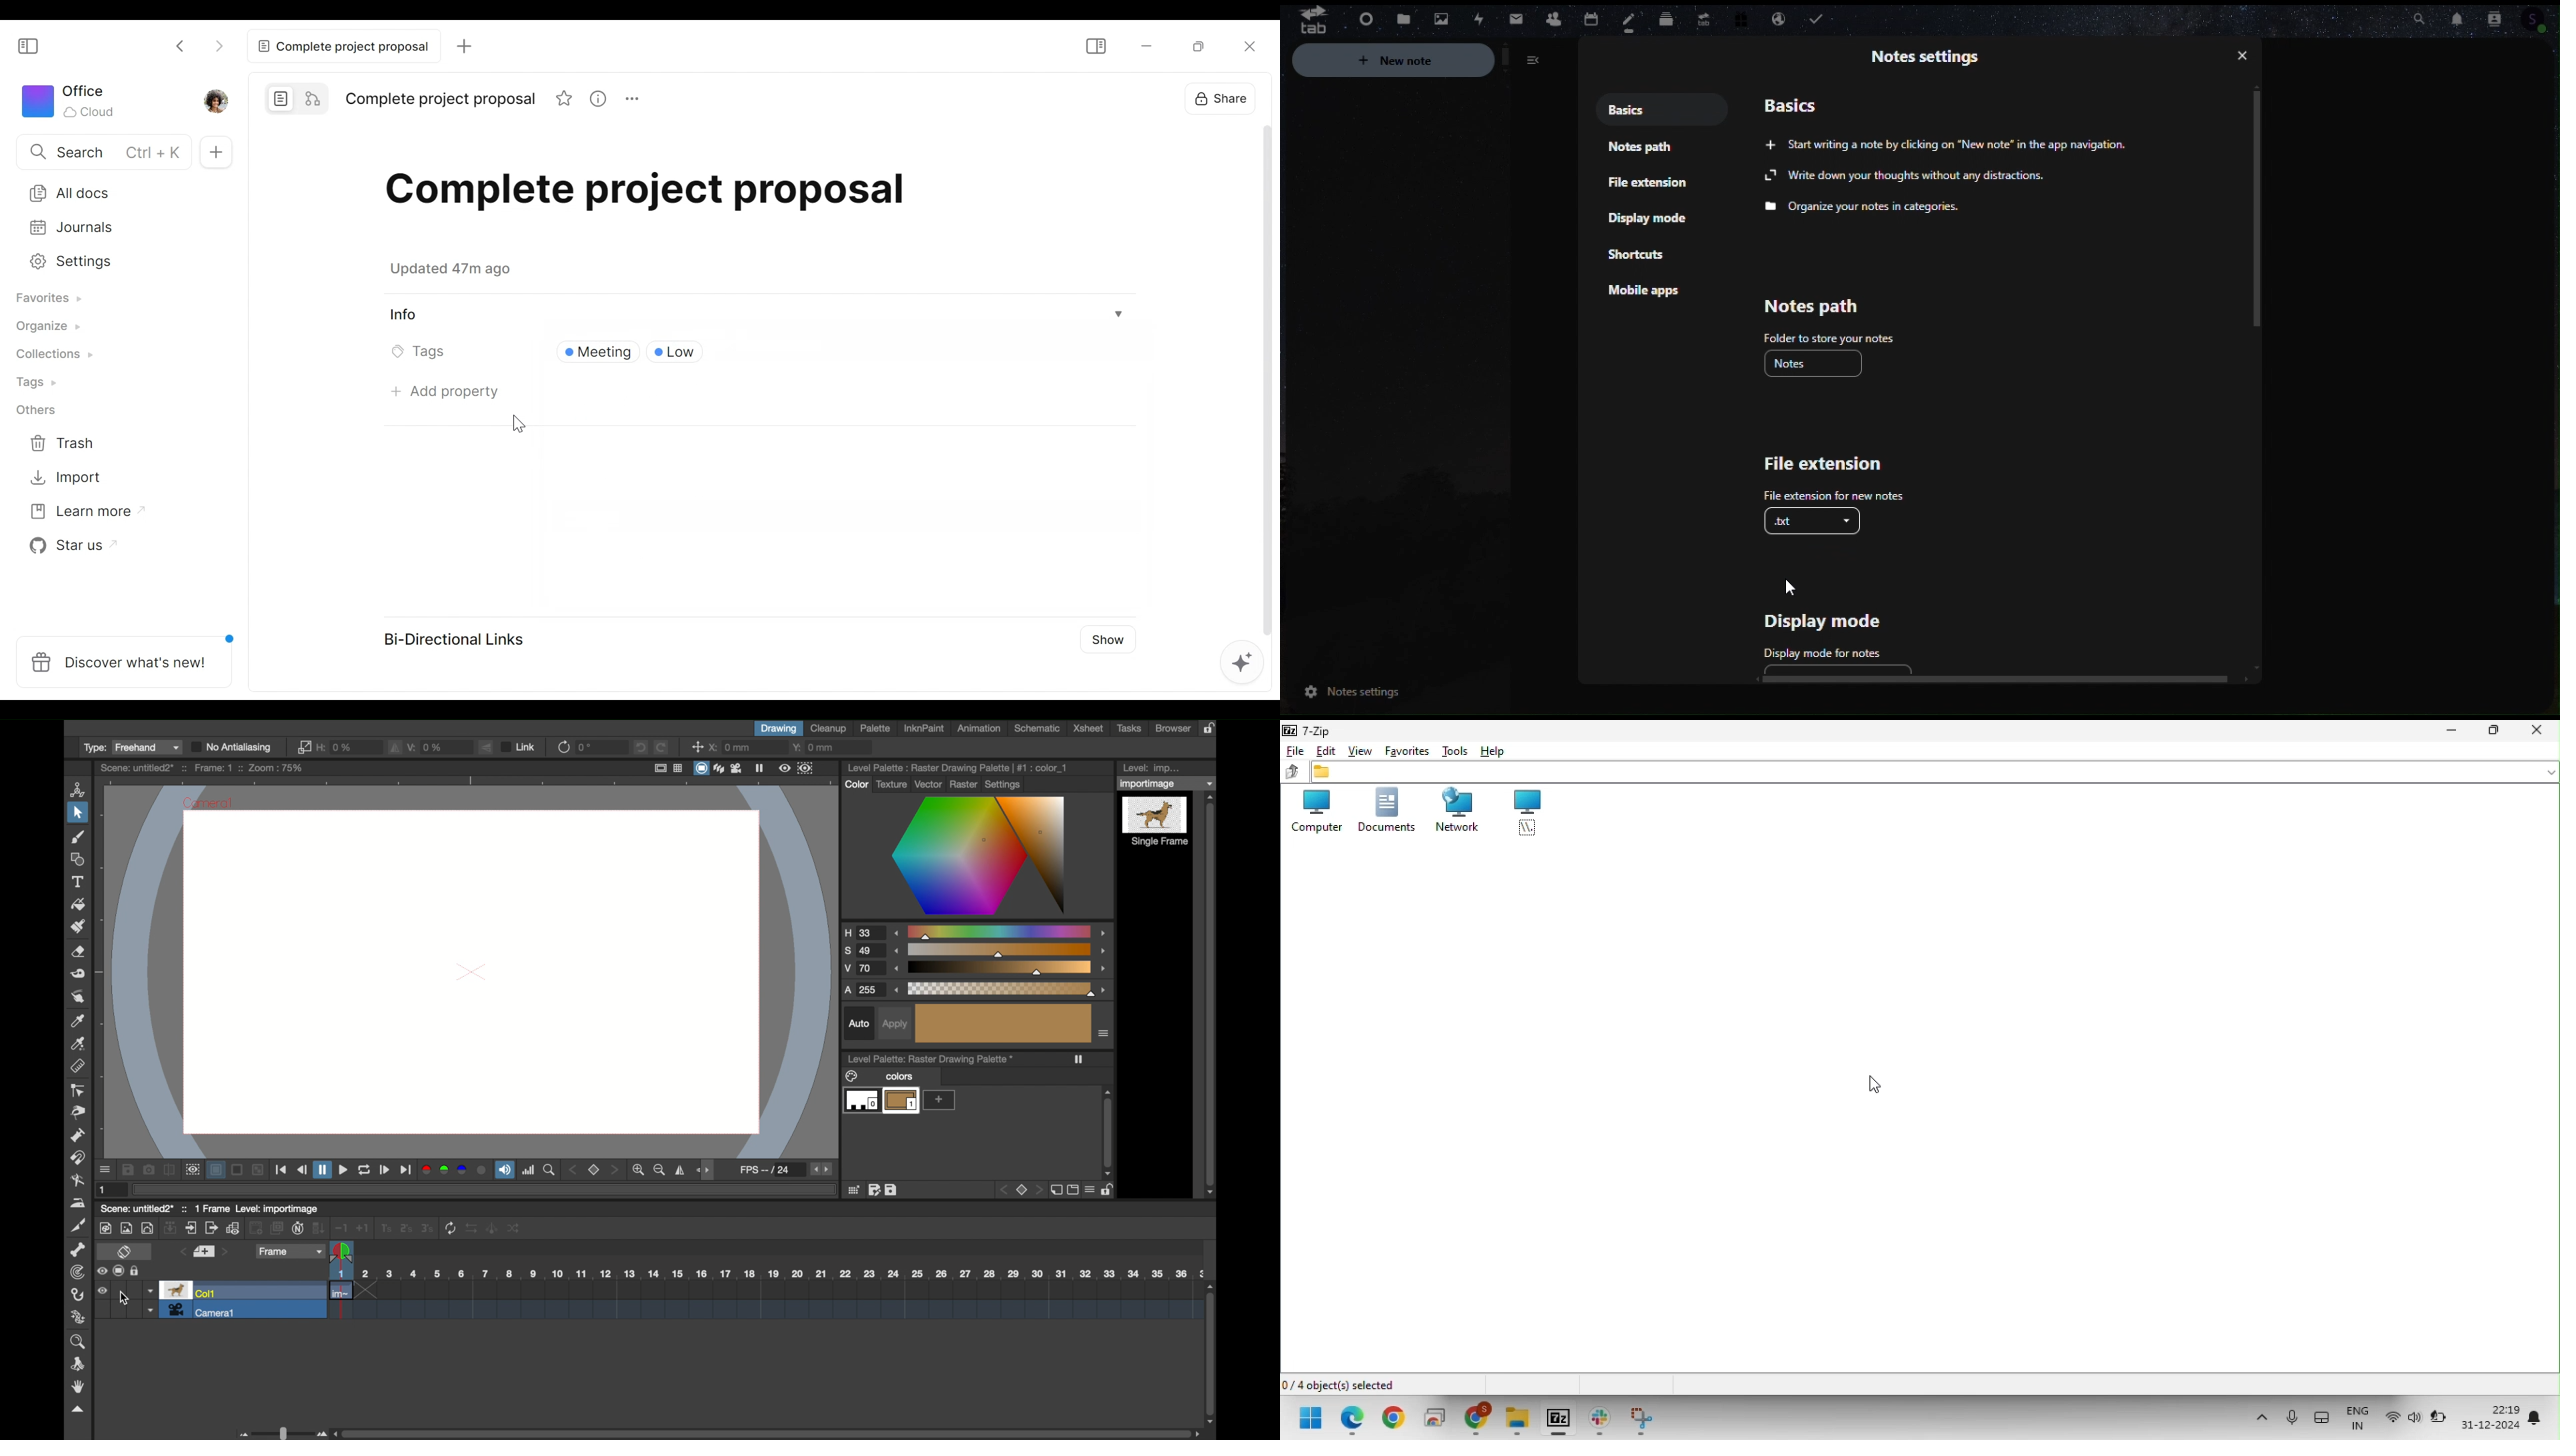  What do you see at coordinates (595, 1170) in the screenshot?
I see `stop` at bounding box center [595, 1170].